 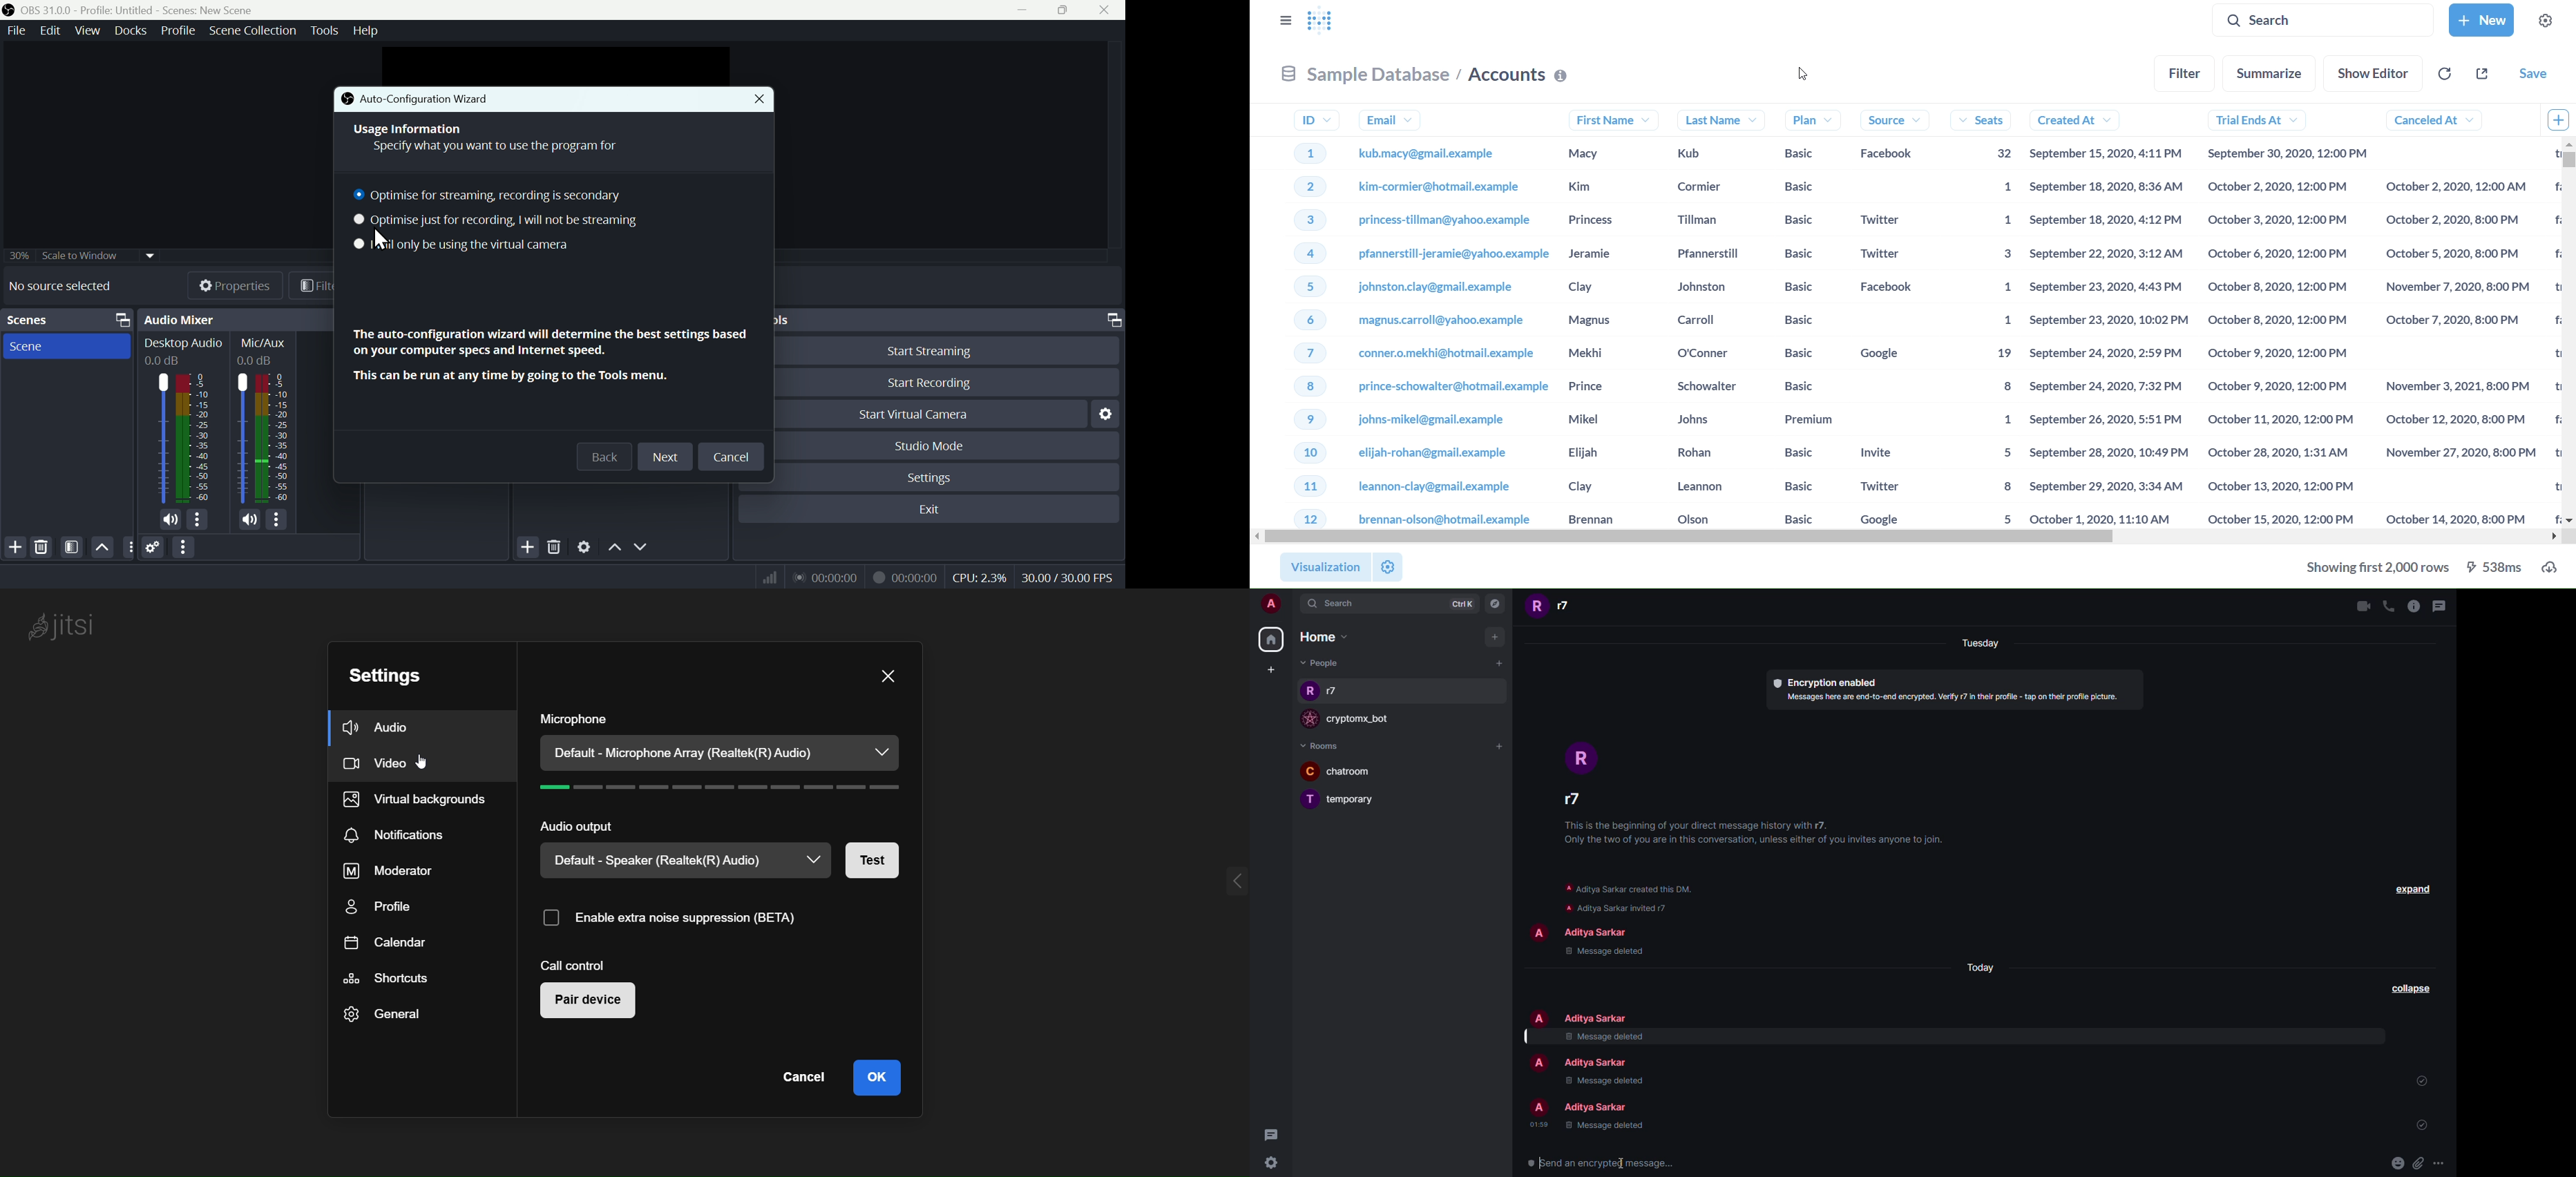 What do you see at coordinates (1499, 664) in the screenshot?
I see `add` at bounding box center [1499, 664].